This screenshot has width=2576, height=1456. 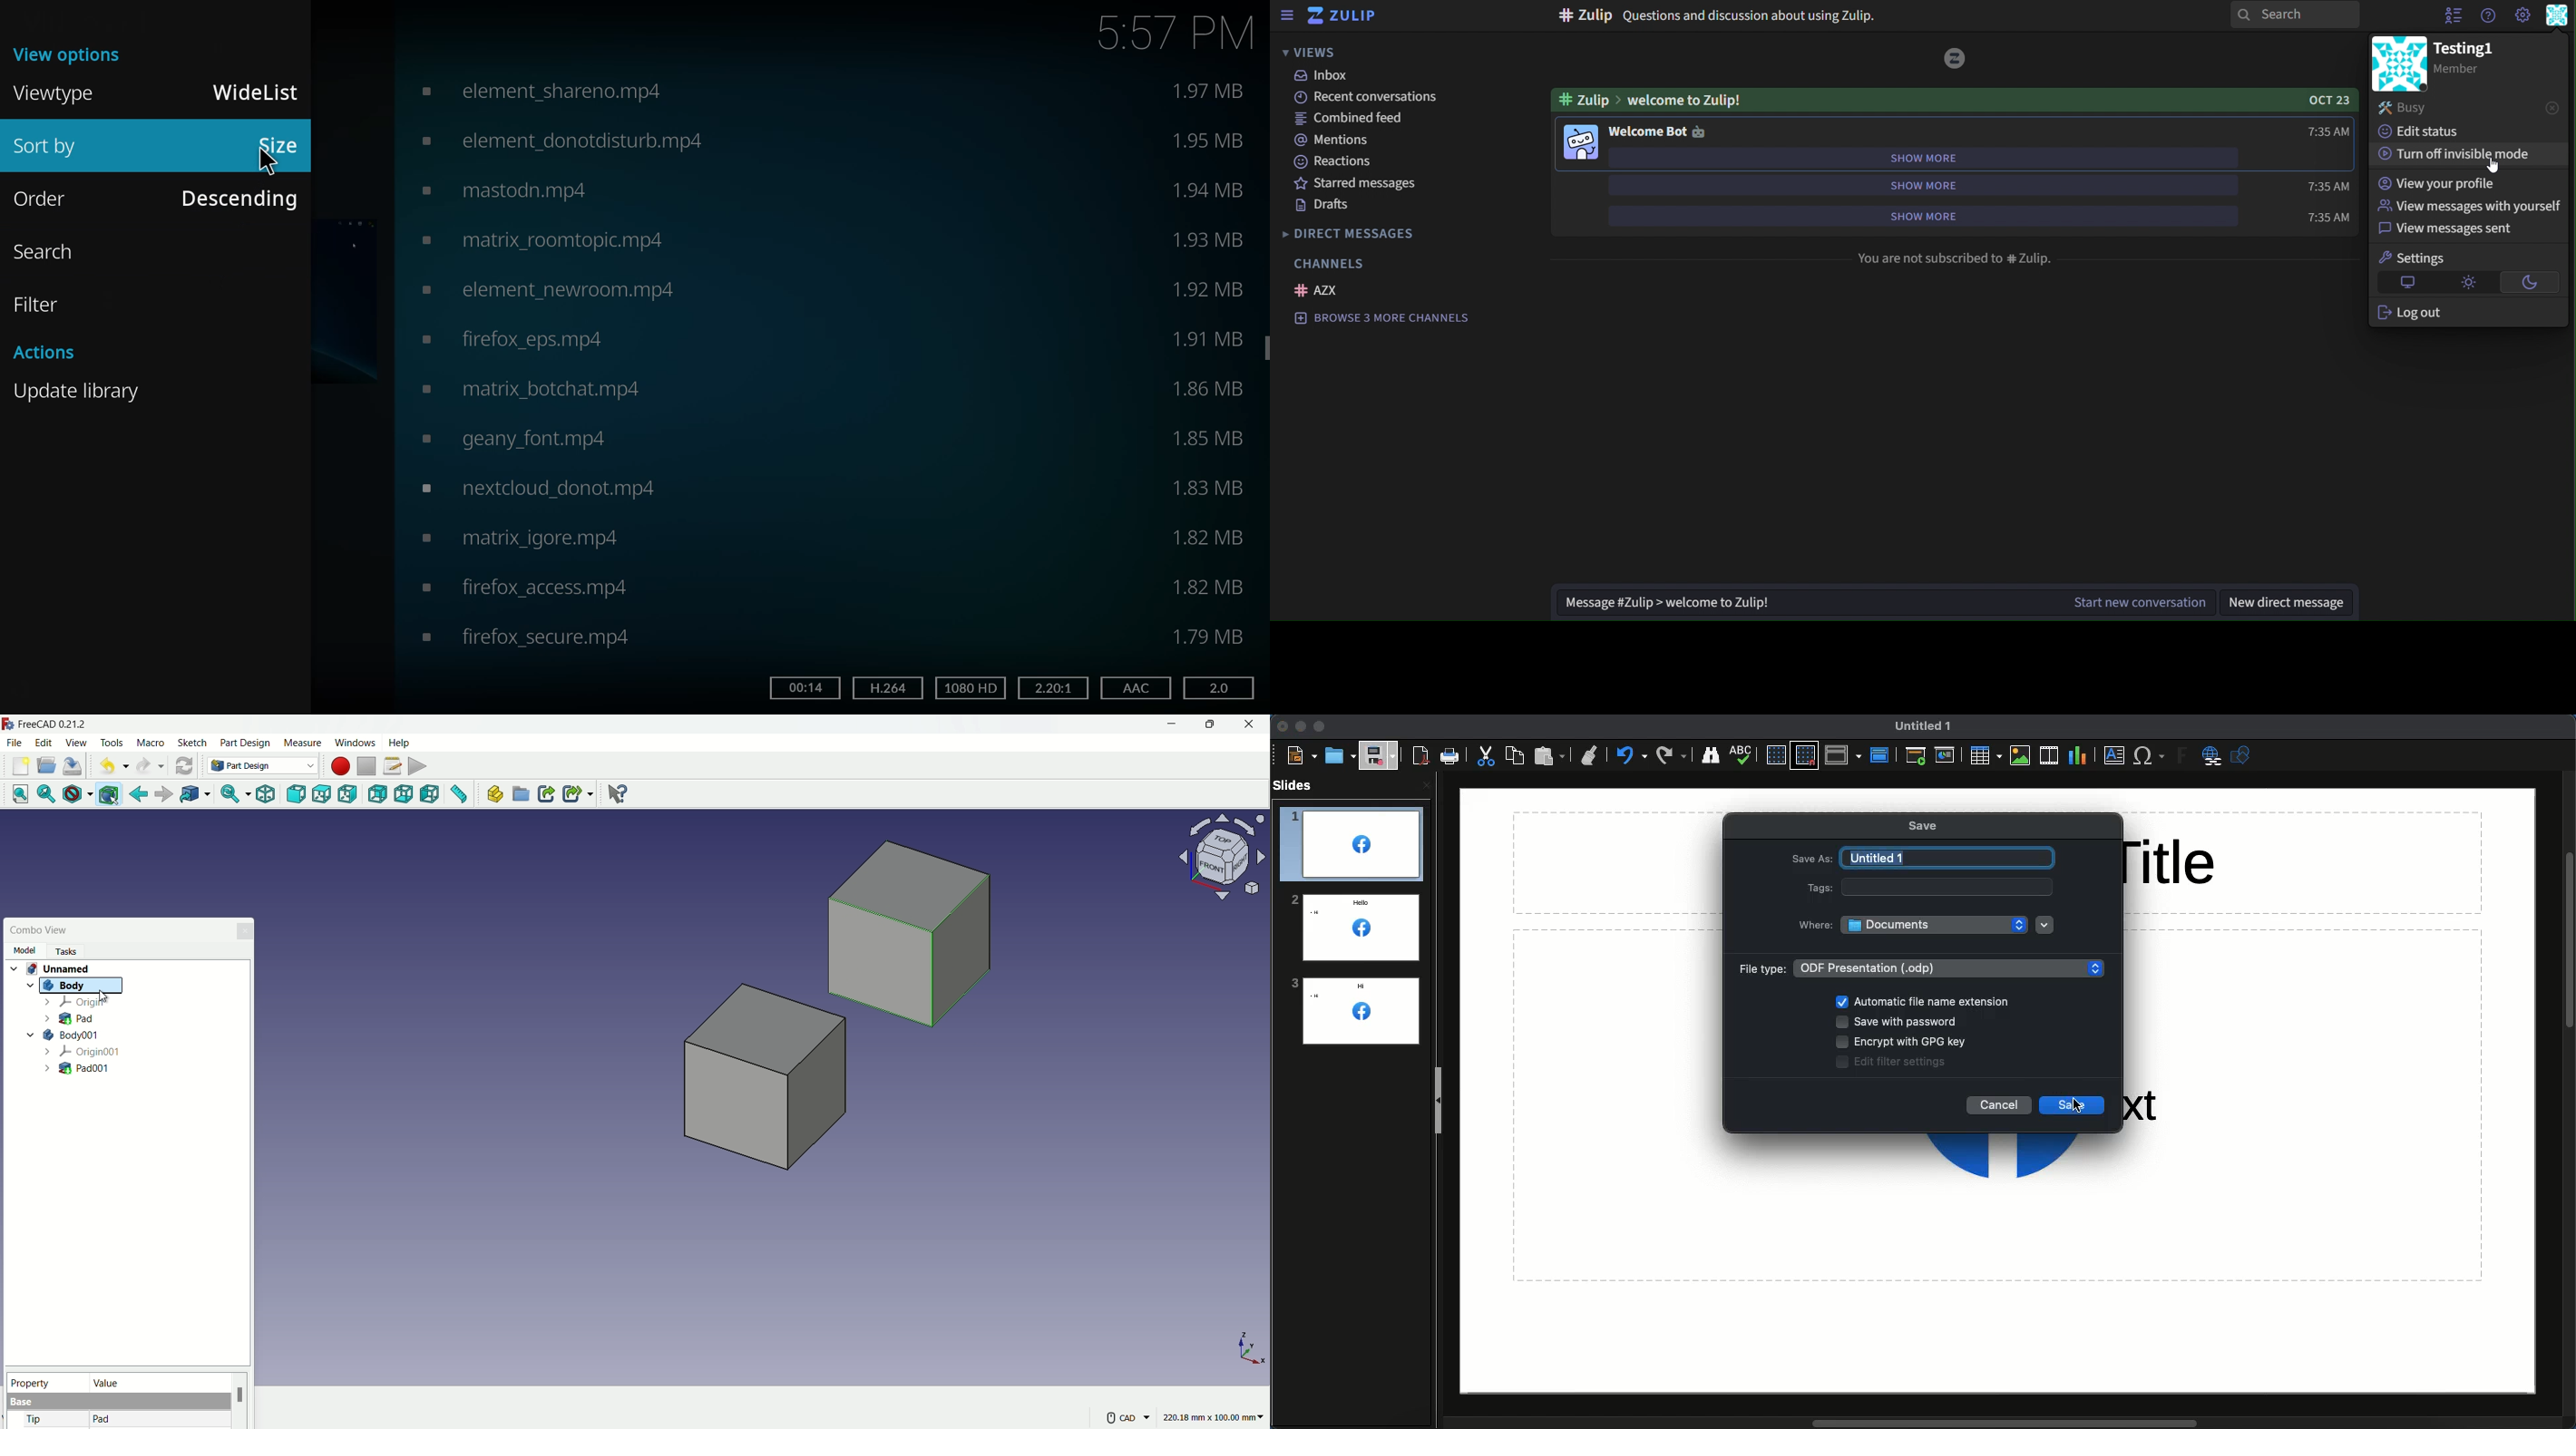 What do you see at coordinates (2451, 16) in the screenshot?
I see `hide user list` at bounding box center [2451, 16].